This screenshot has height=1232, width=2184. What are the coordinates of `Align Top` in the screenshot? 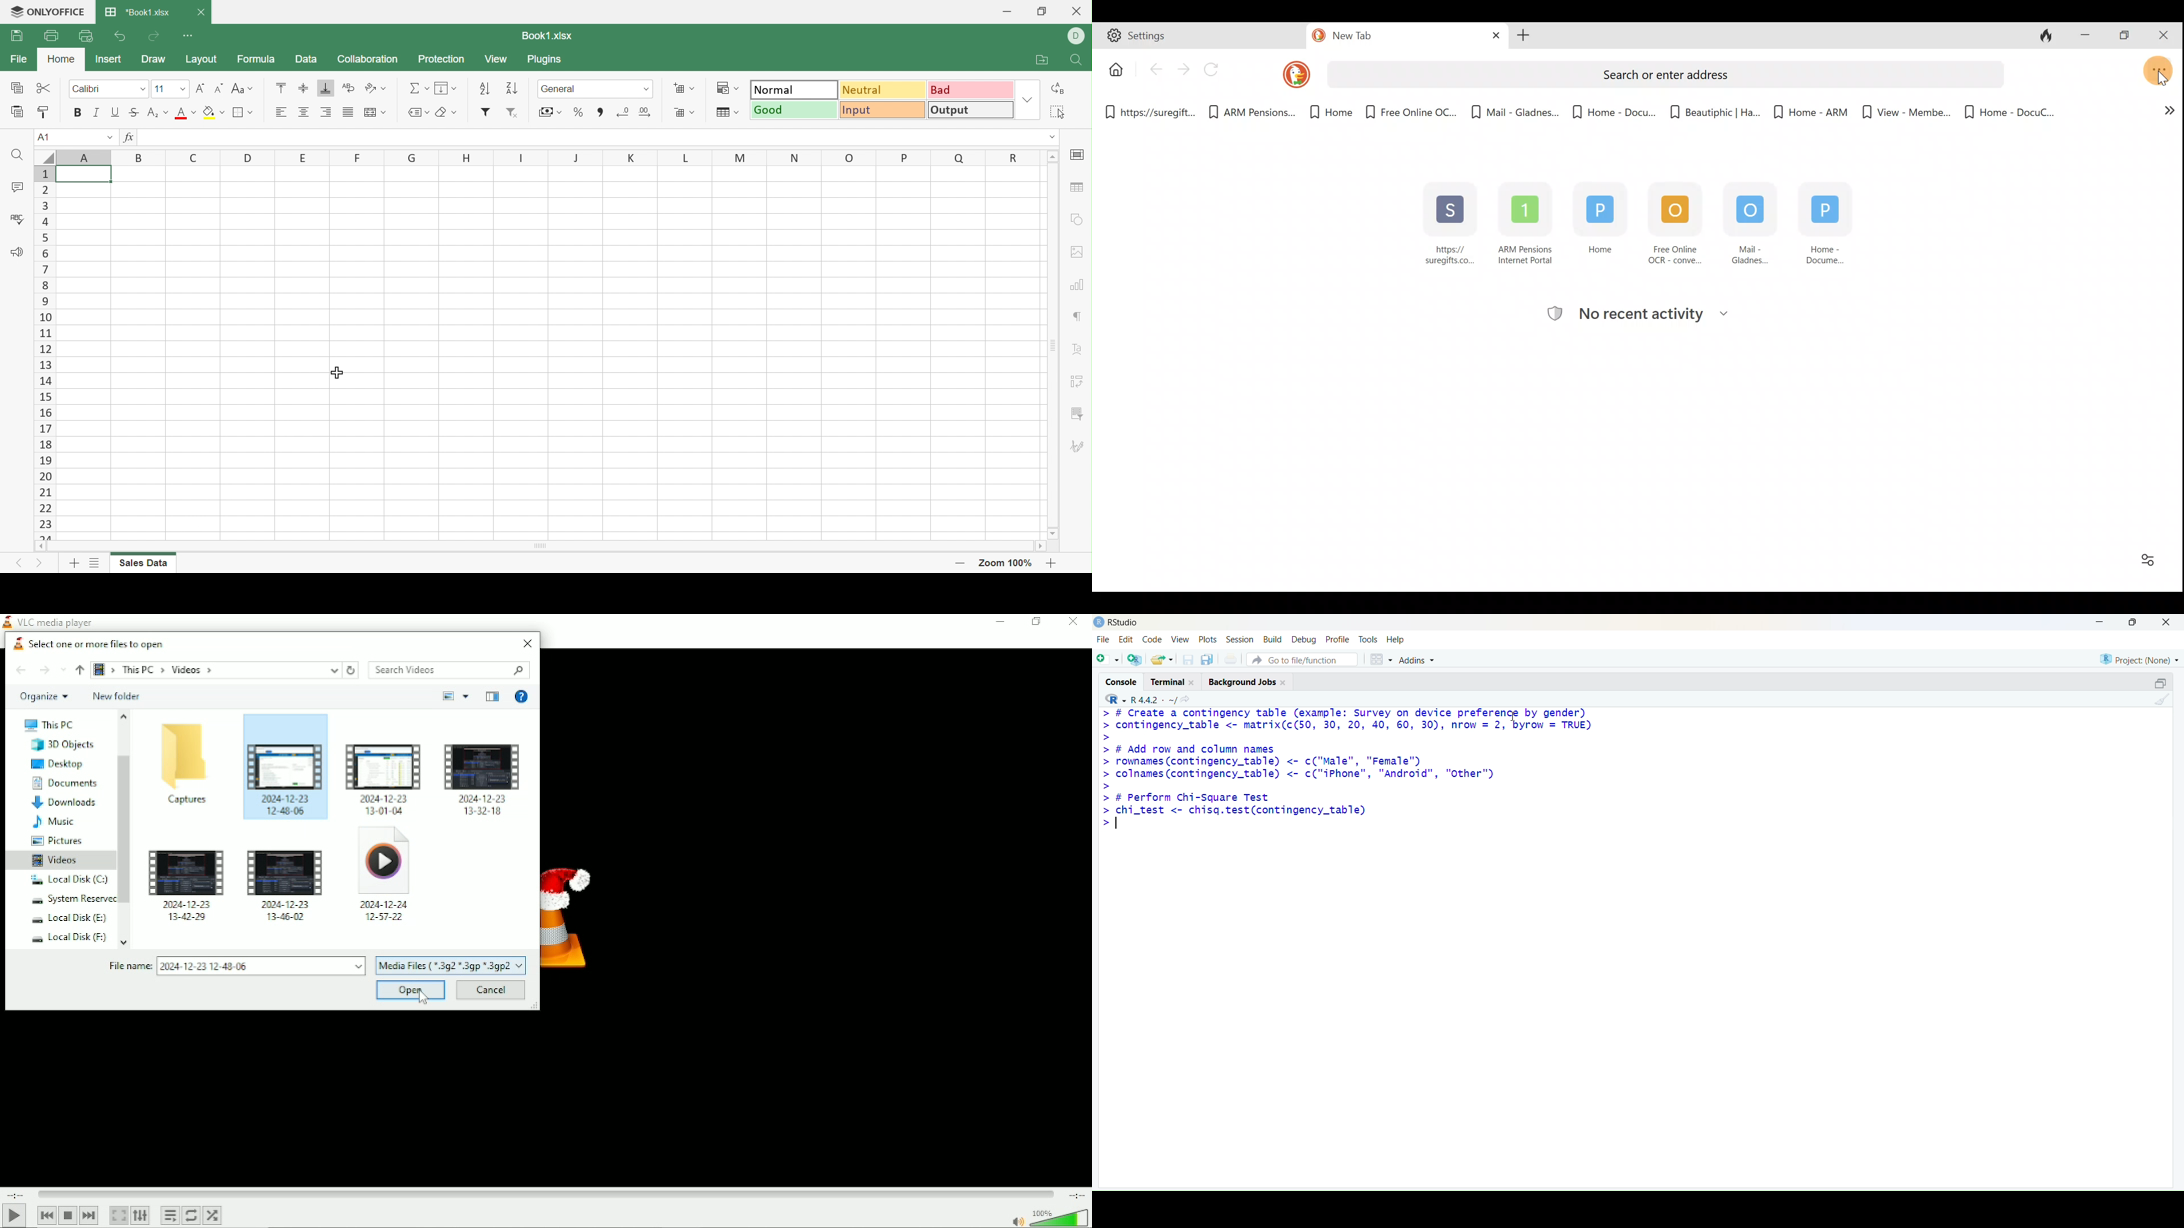 It's located at (281, 87).